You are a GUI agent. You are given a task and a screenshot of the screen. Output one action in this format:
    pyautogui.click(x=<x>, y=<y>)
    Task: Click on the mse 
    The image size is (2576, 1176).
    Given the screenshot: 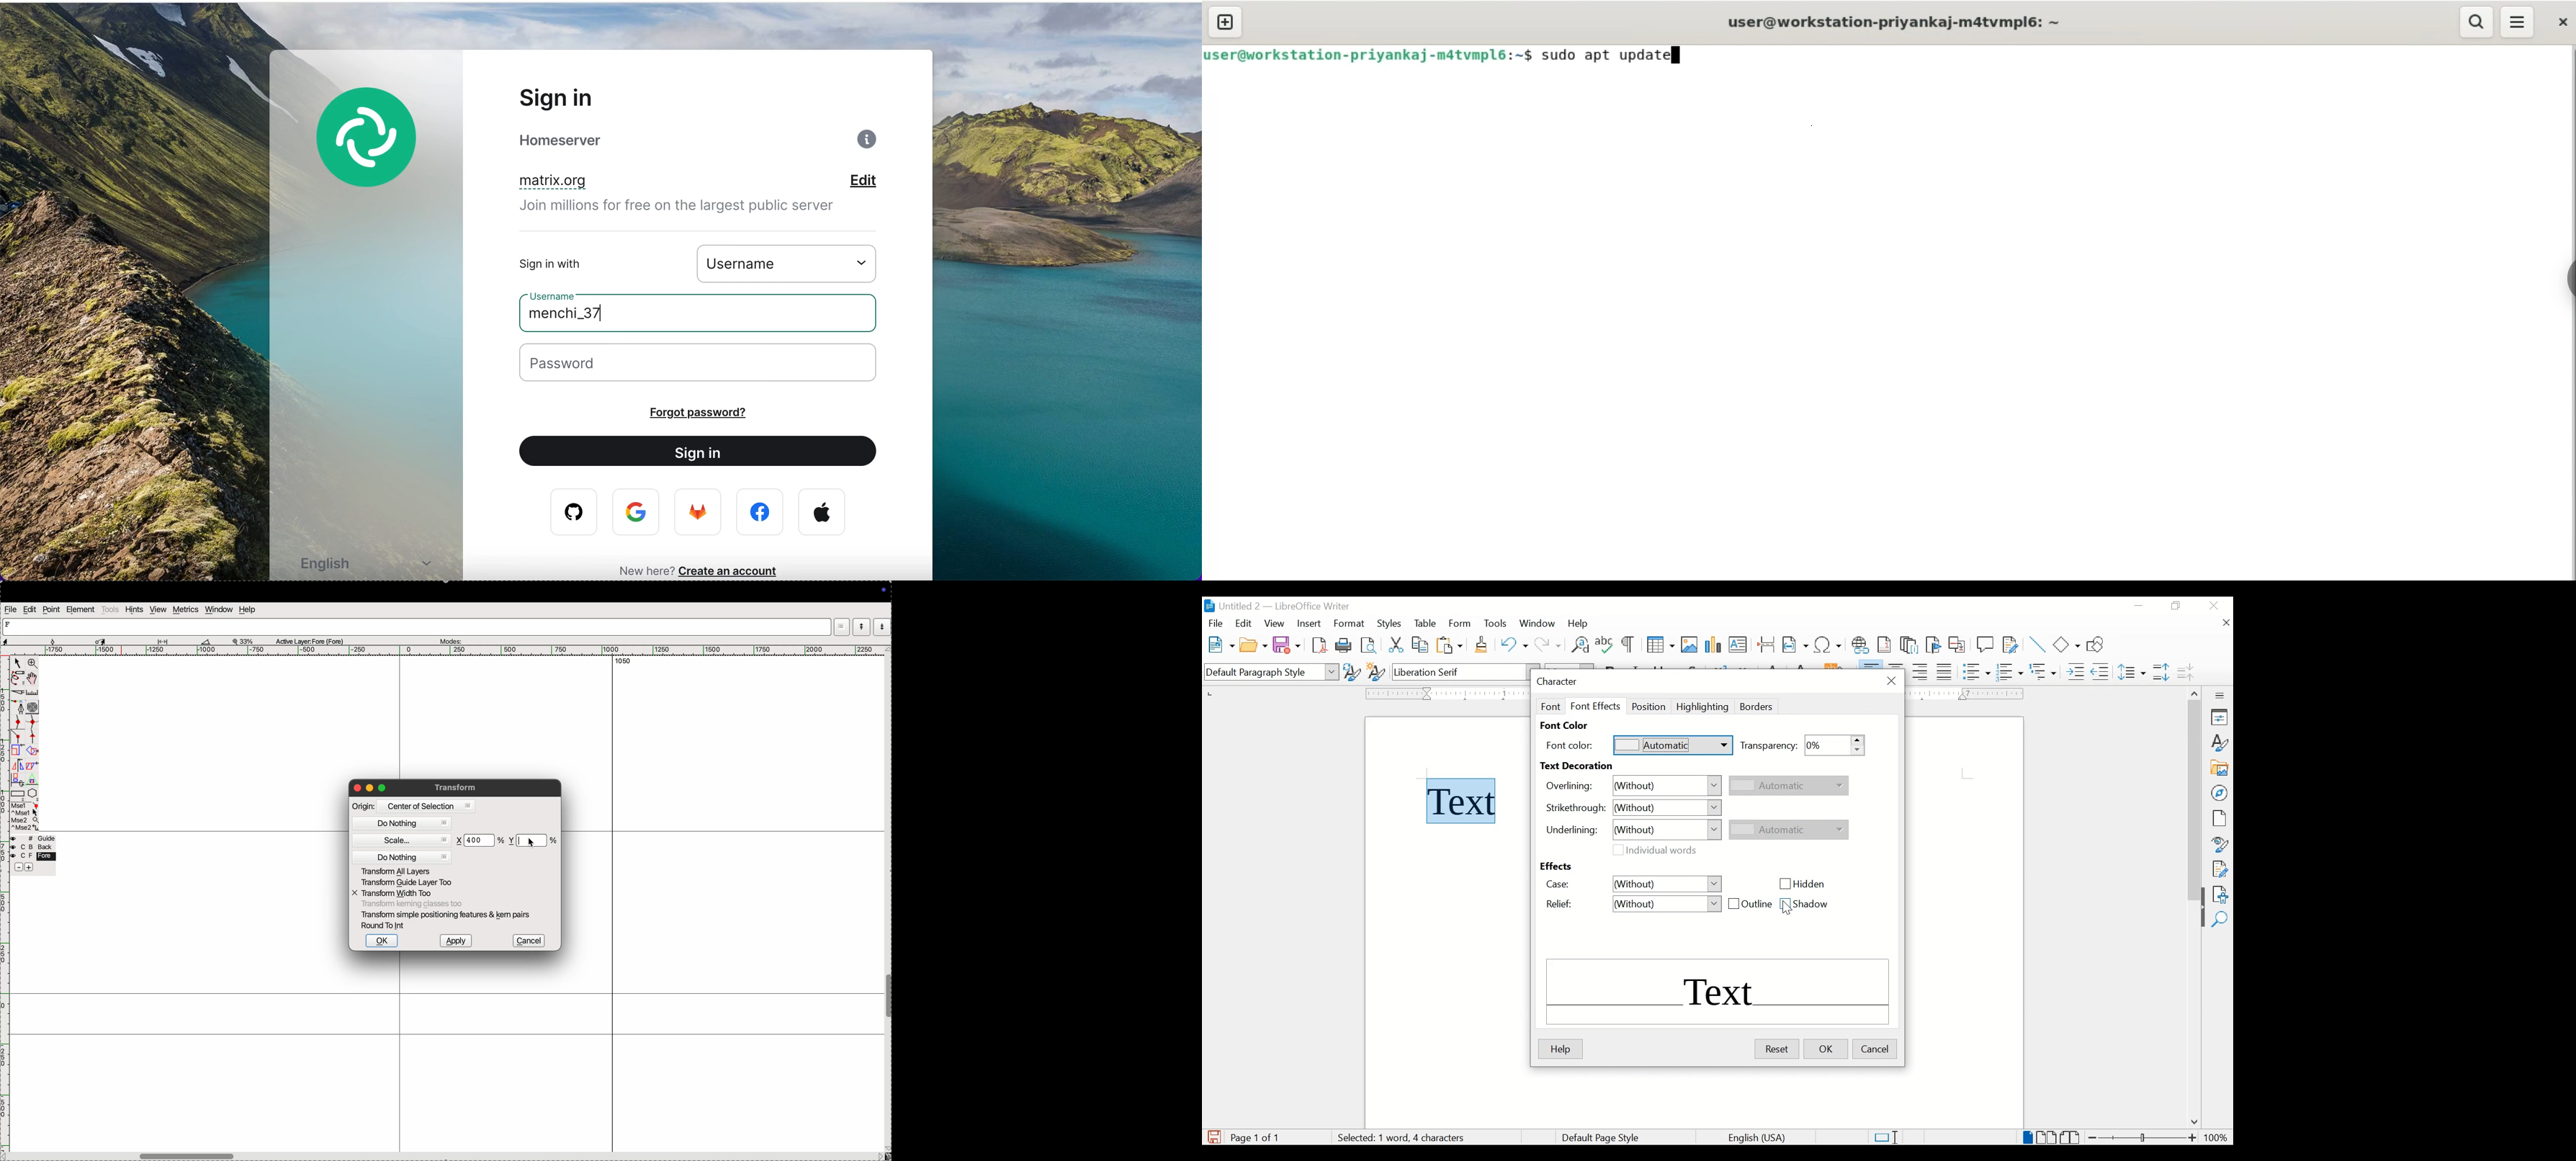 What is the action you would take?
    pyautogui.click(x=25, y=816)
    